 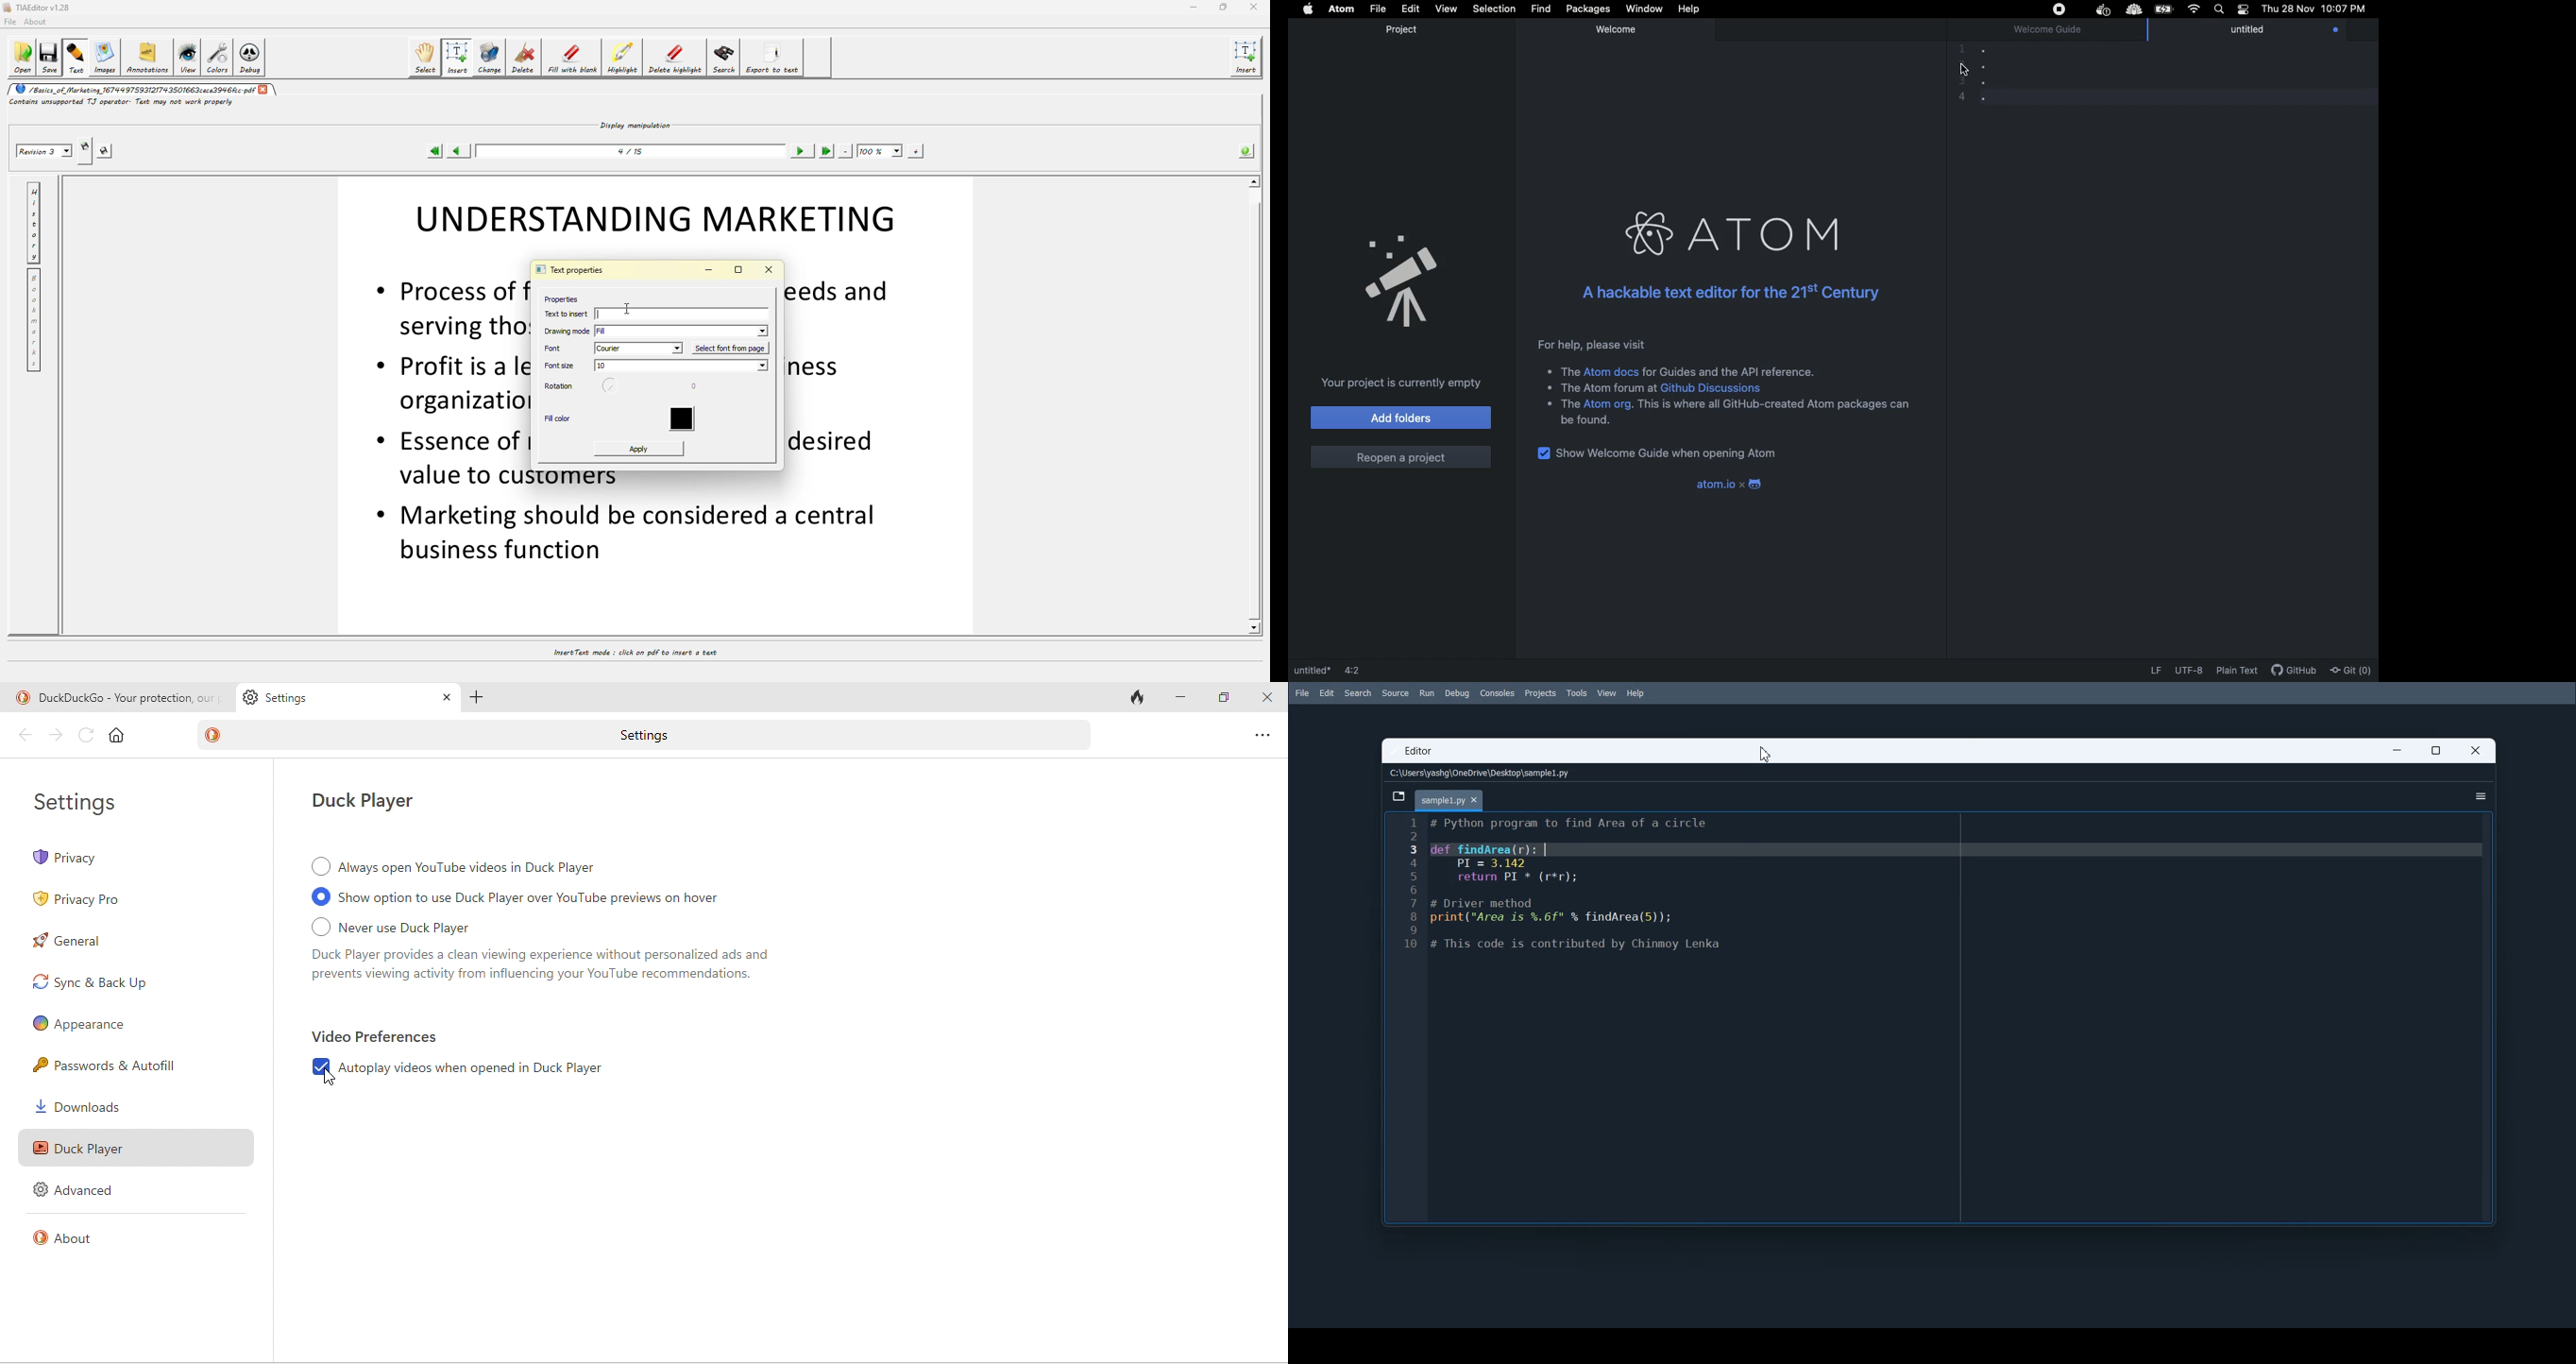 What do you see at coordinates (695, 314) in the screenshot?
I see `text to insert` at bounding box center [695, 314].